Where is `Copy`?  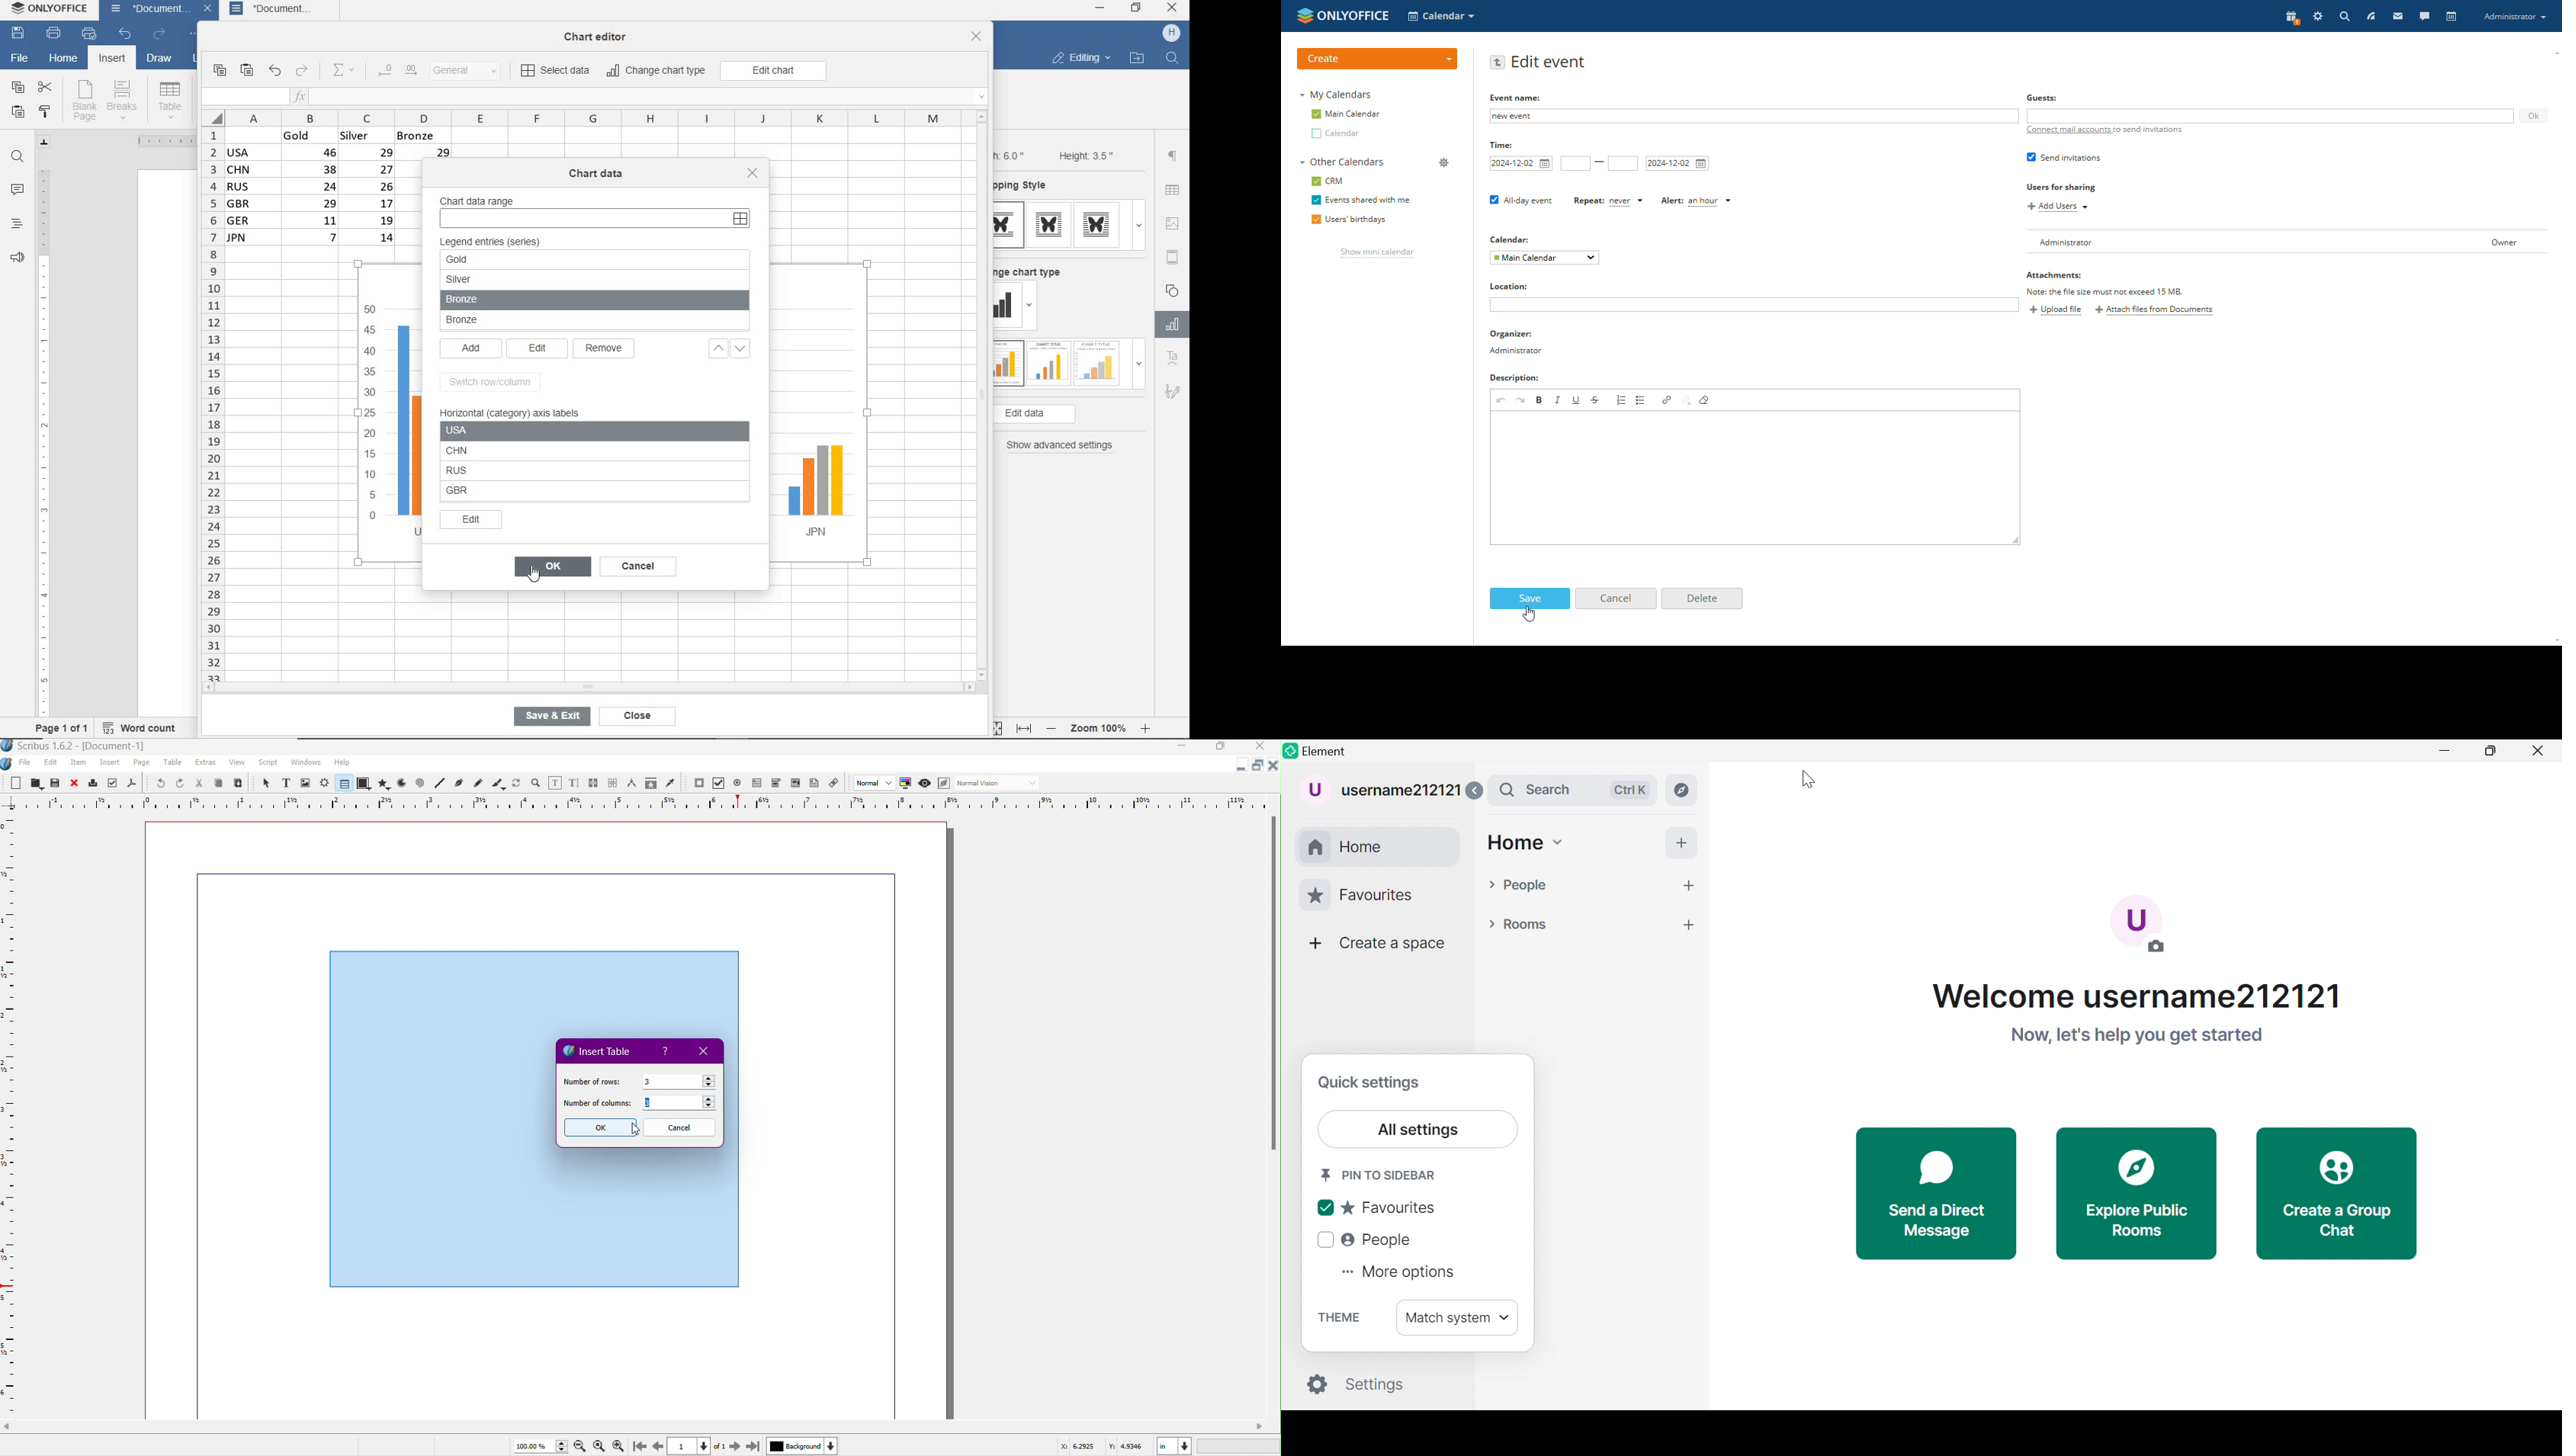 Copy is located at coordinates (220, 783).